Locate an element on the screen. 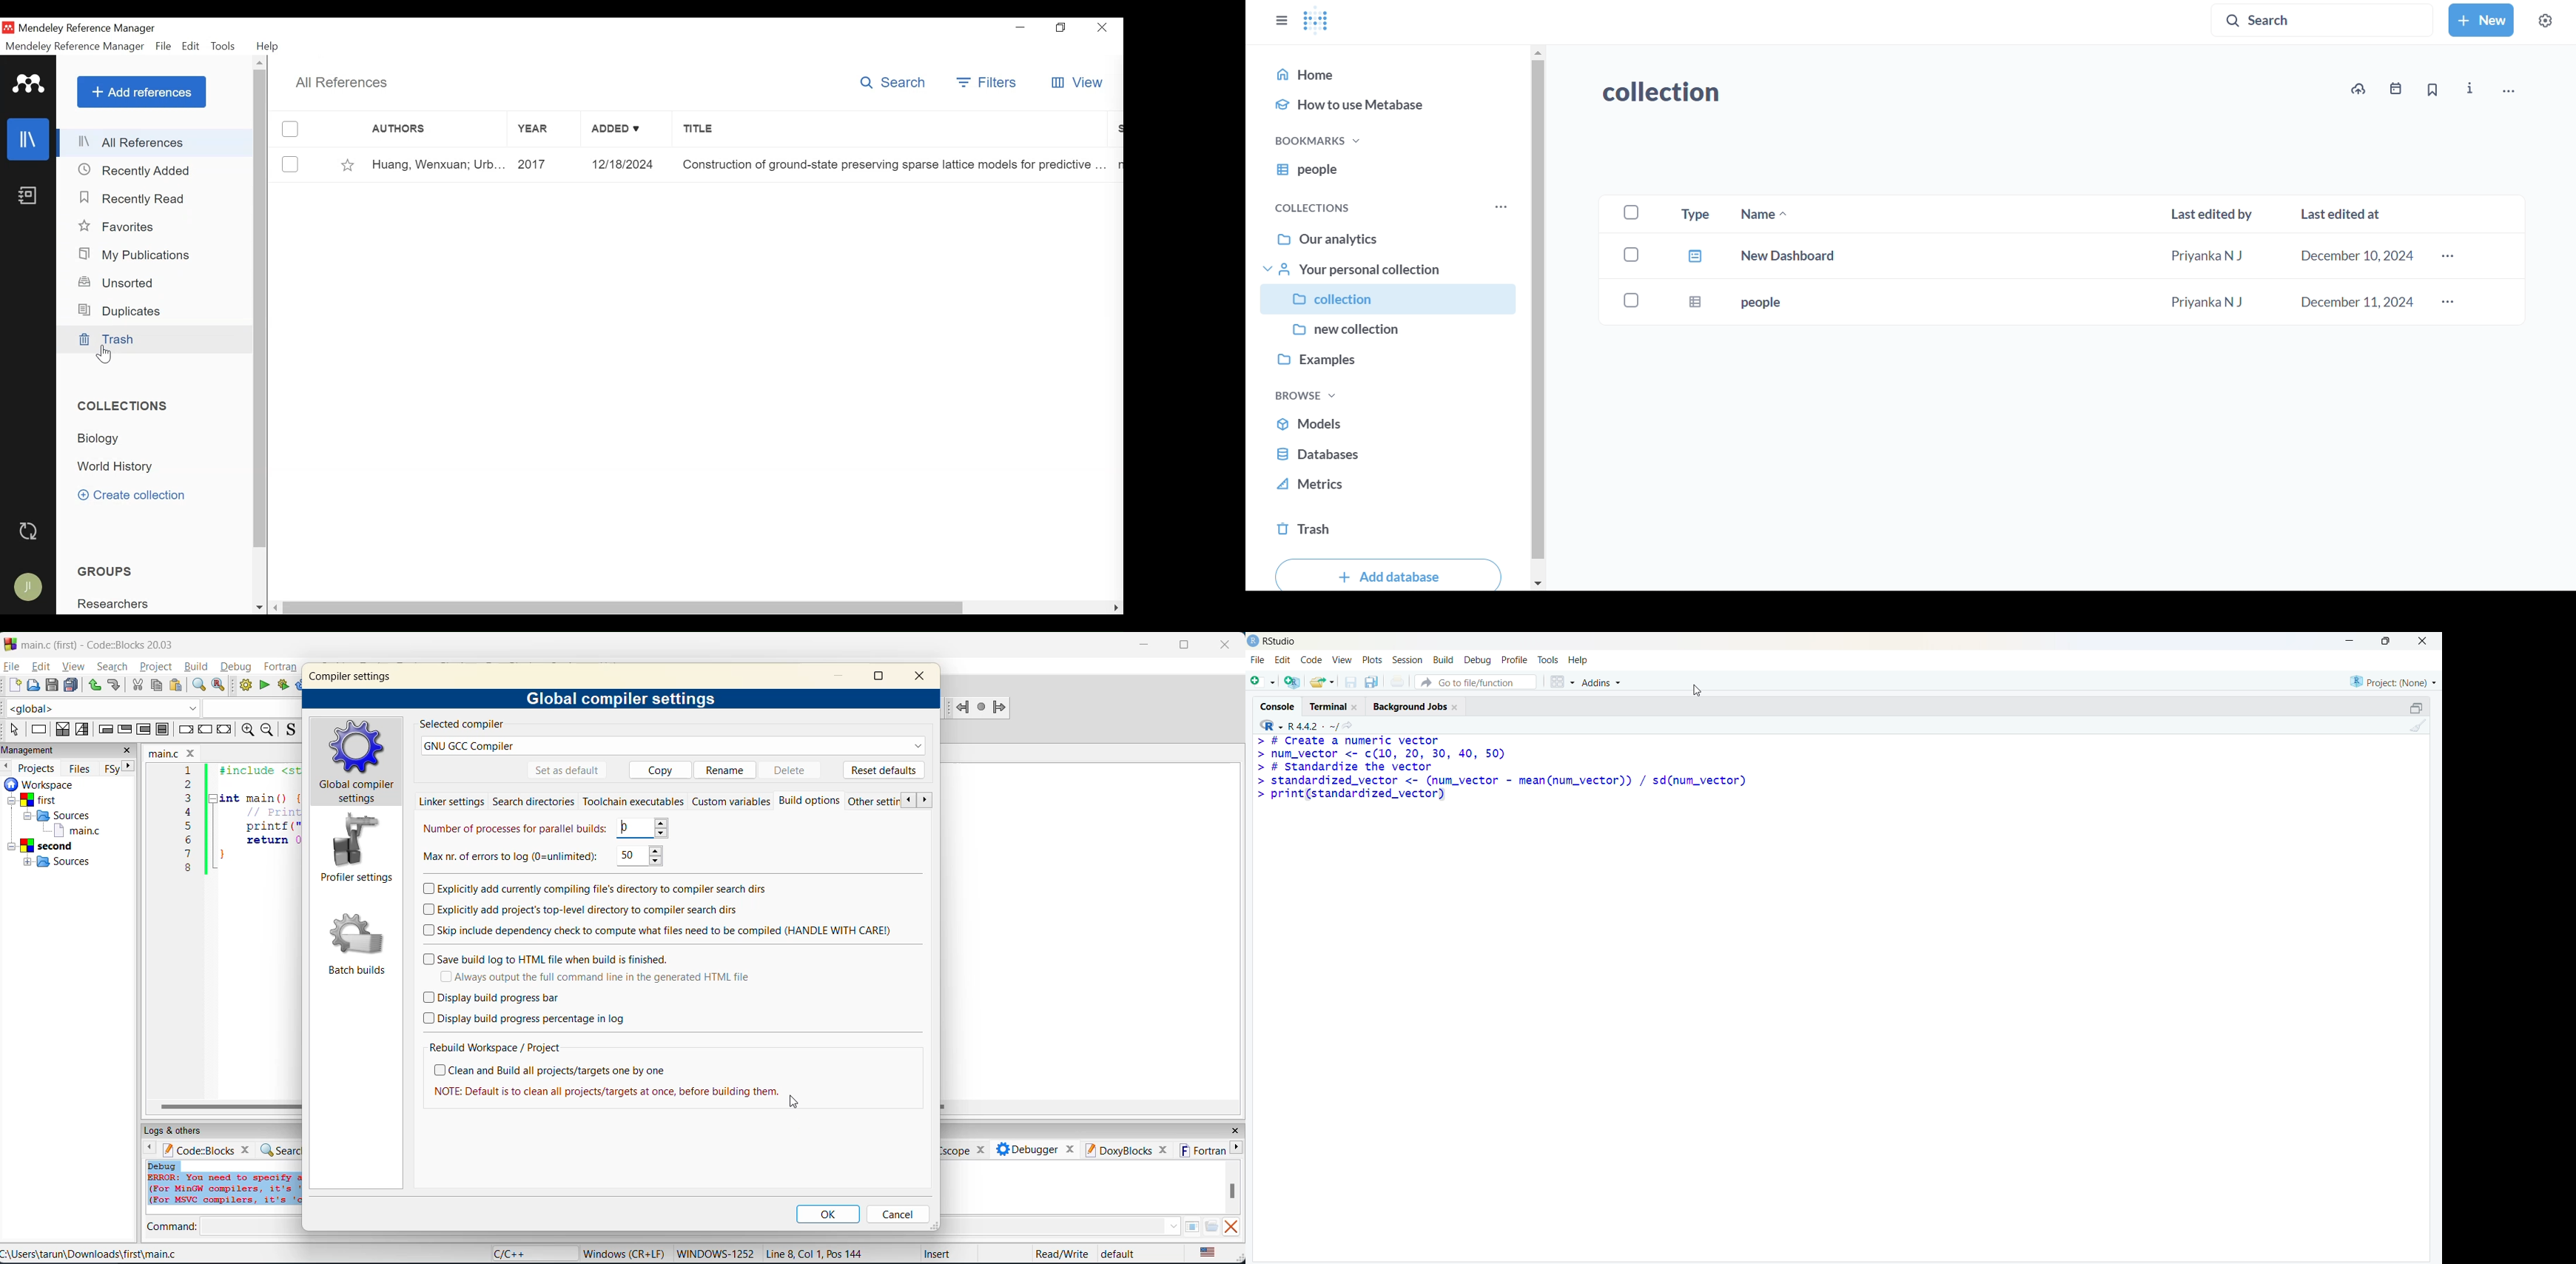 The height and width of the screenshot is (1288, 2576). Group is located at coordinates (114, 570).